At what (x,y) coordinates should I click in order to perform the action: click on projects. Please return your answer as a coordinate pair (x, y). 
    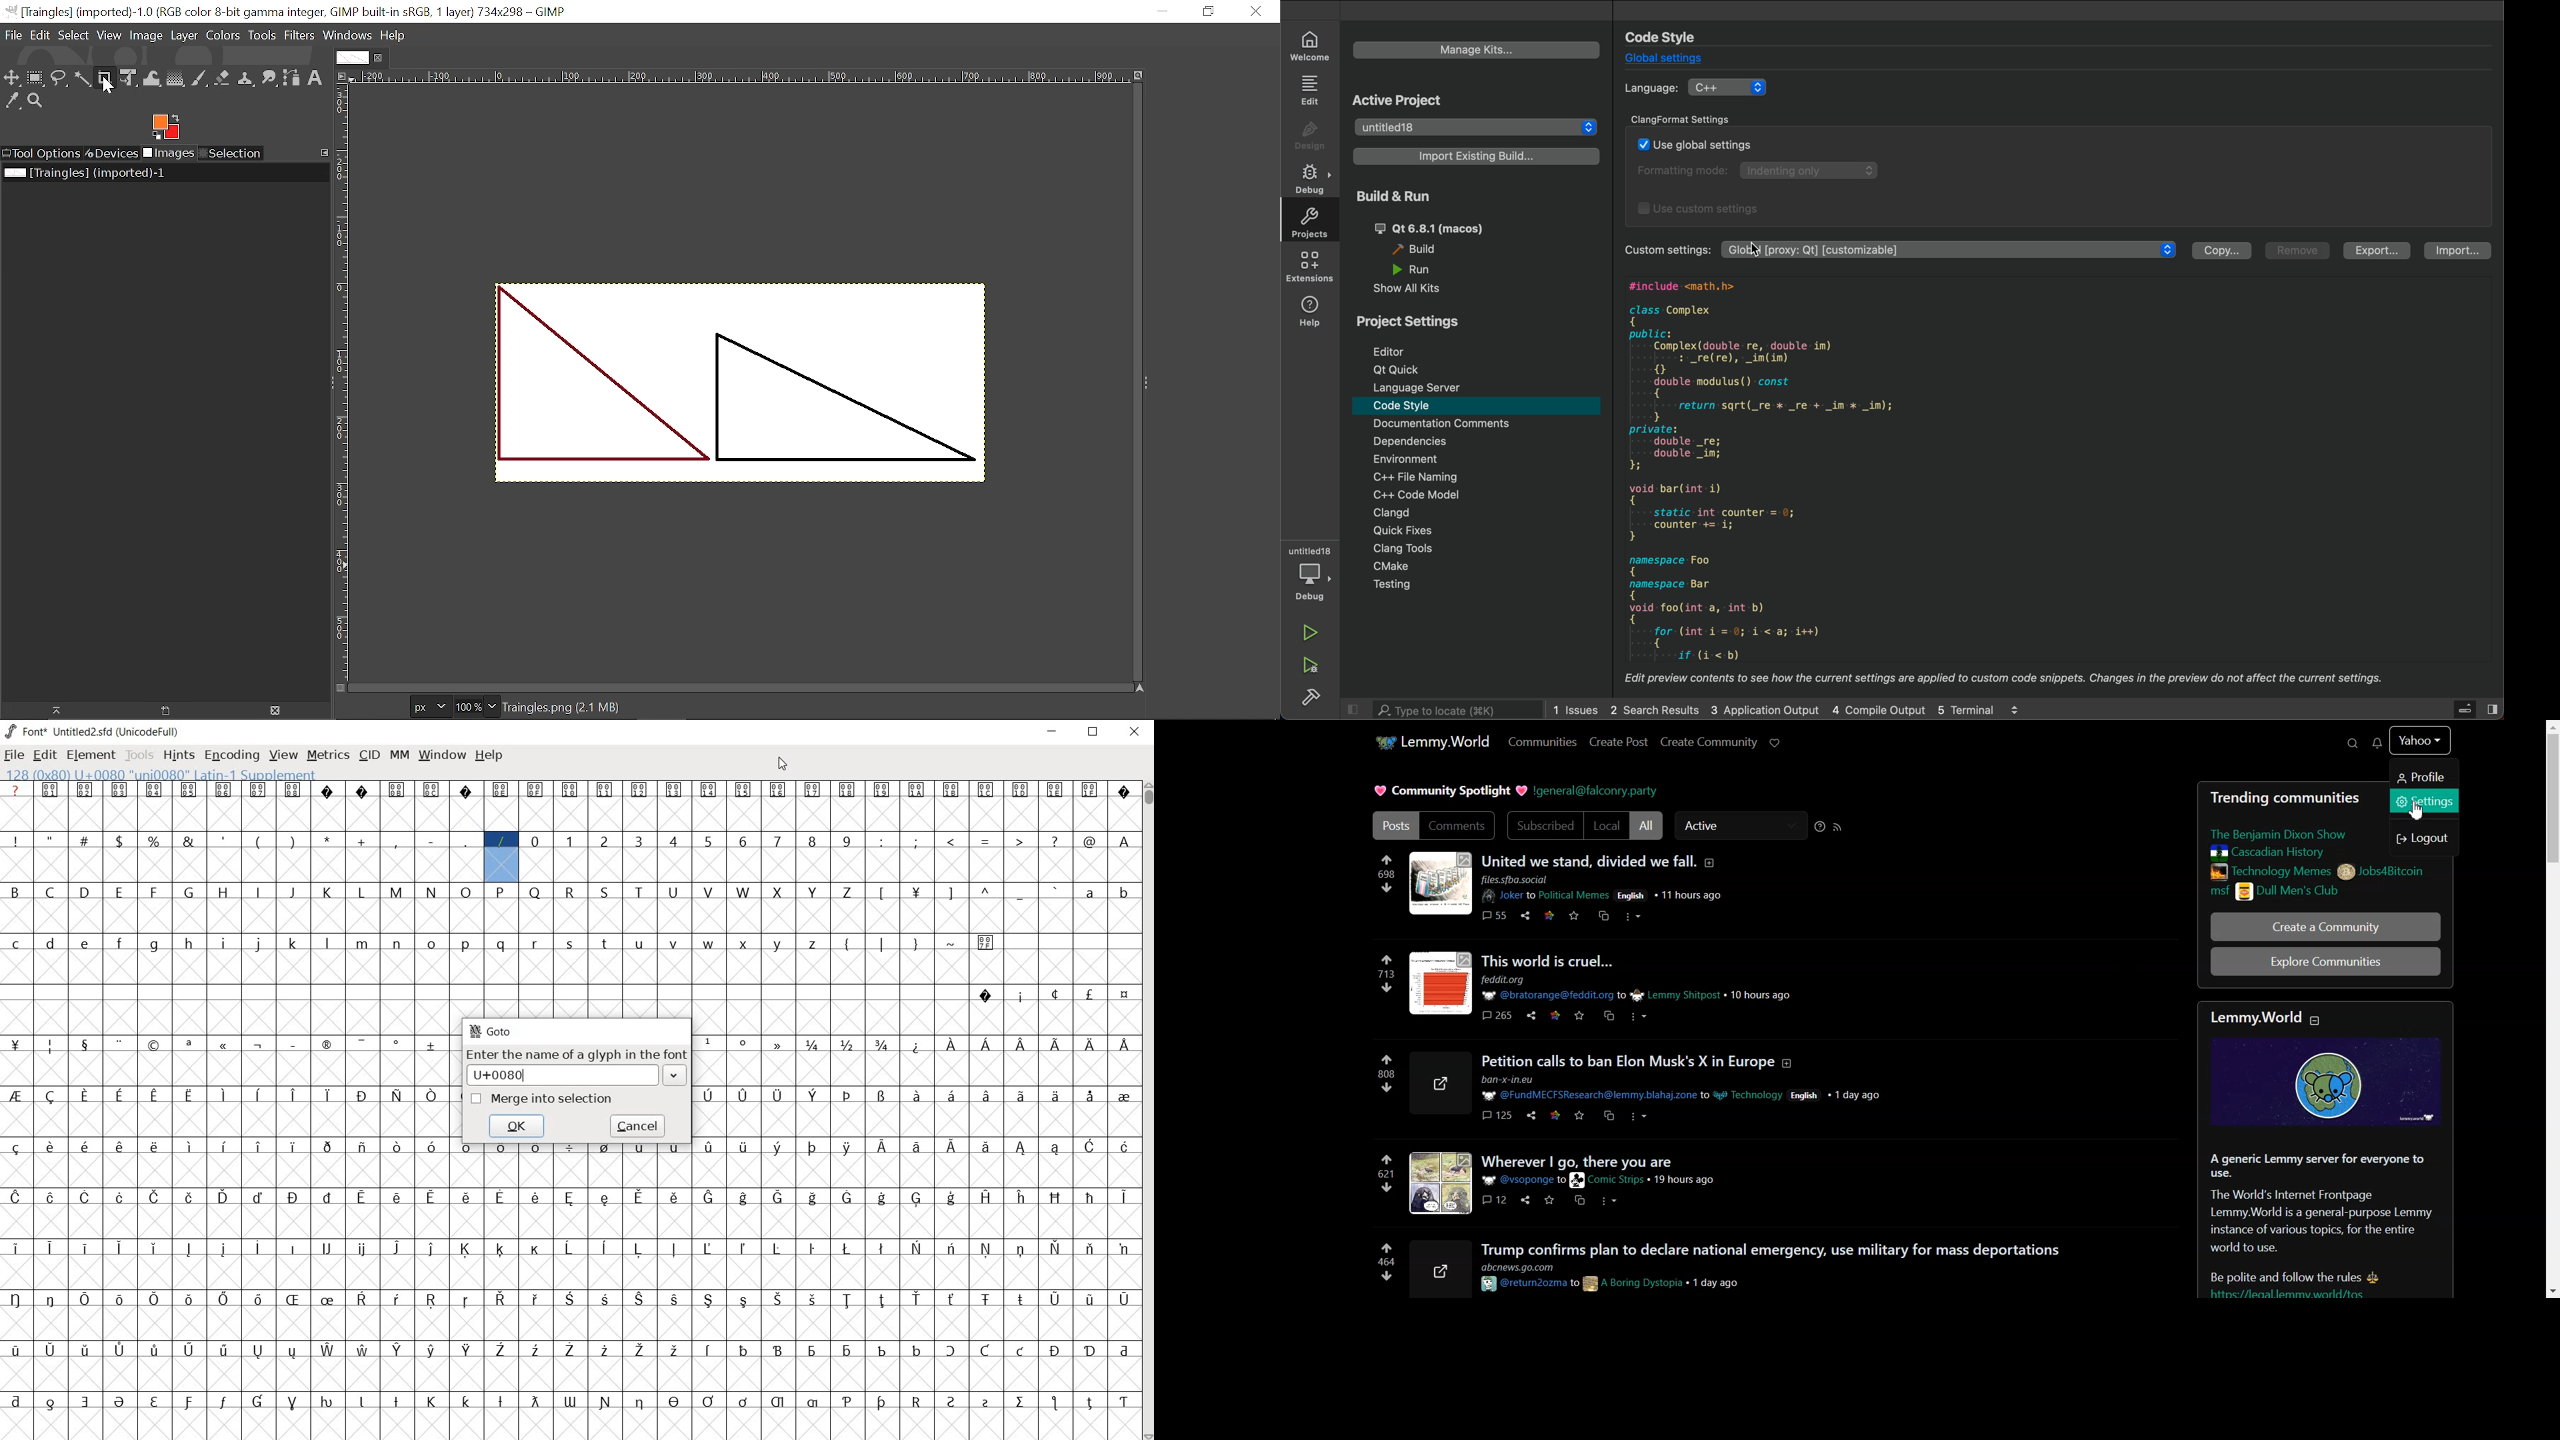
    Looking at the image, I should click on (1309, 224).